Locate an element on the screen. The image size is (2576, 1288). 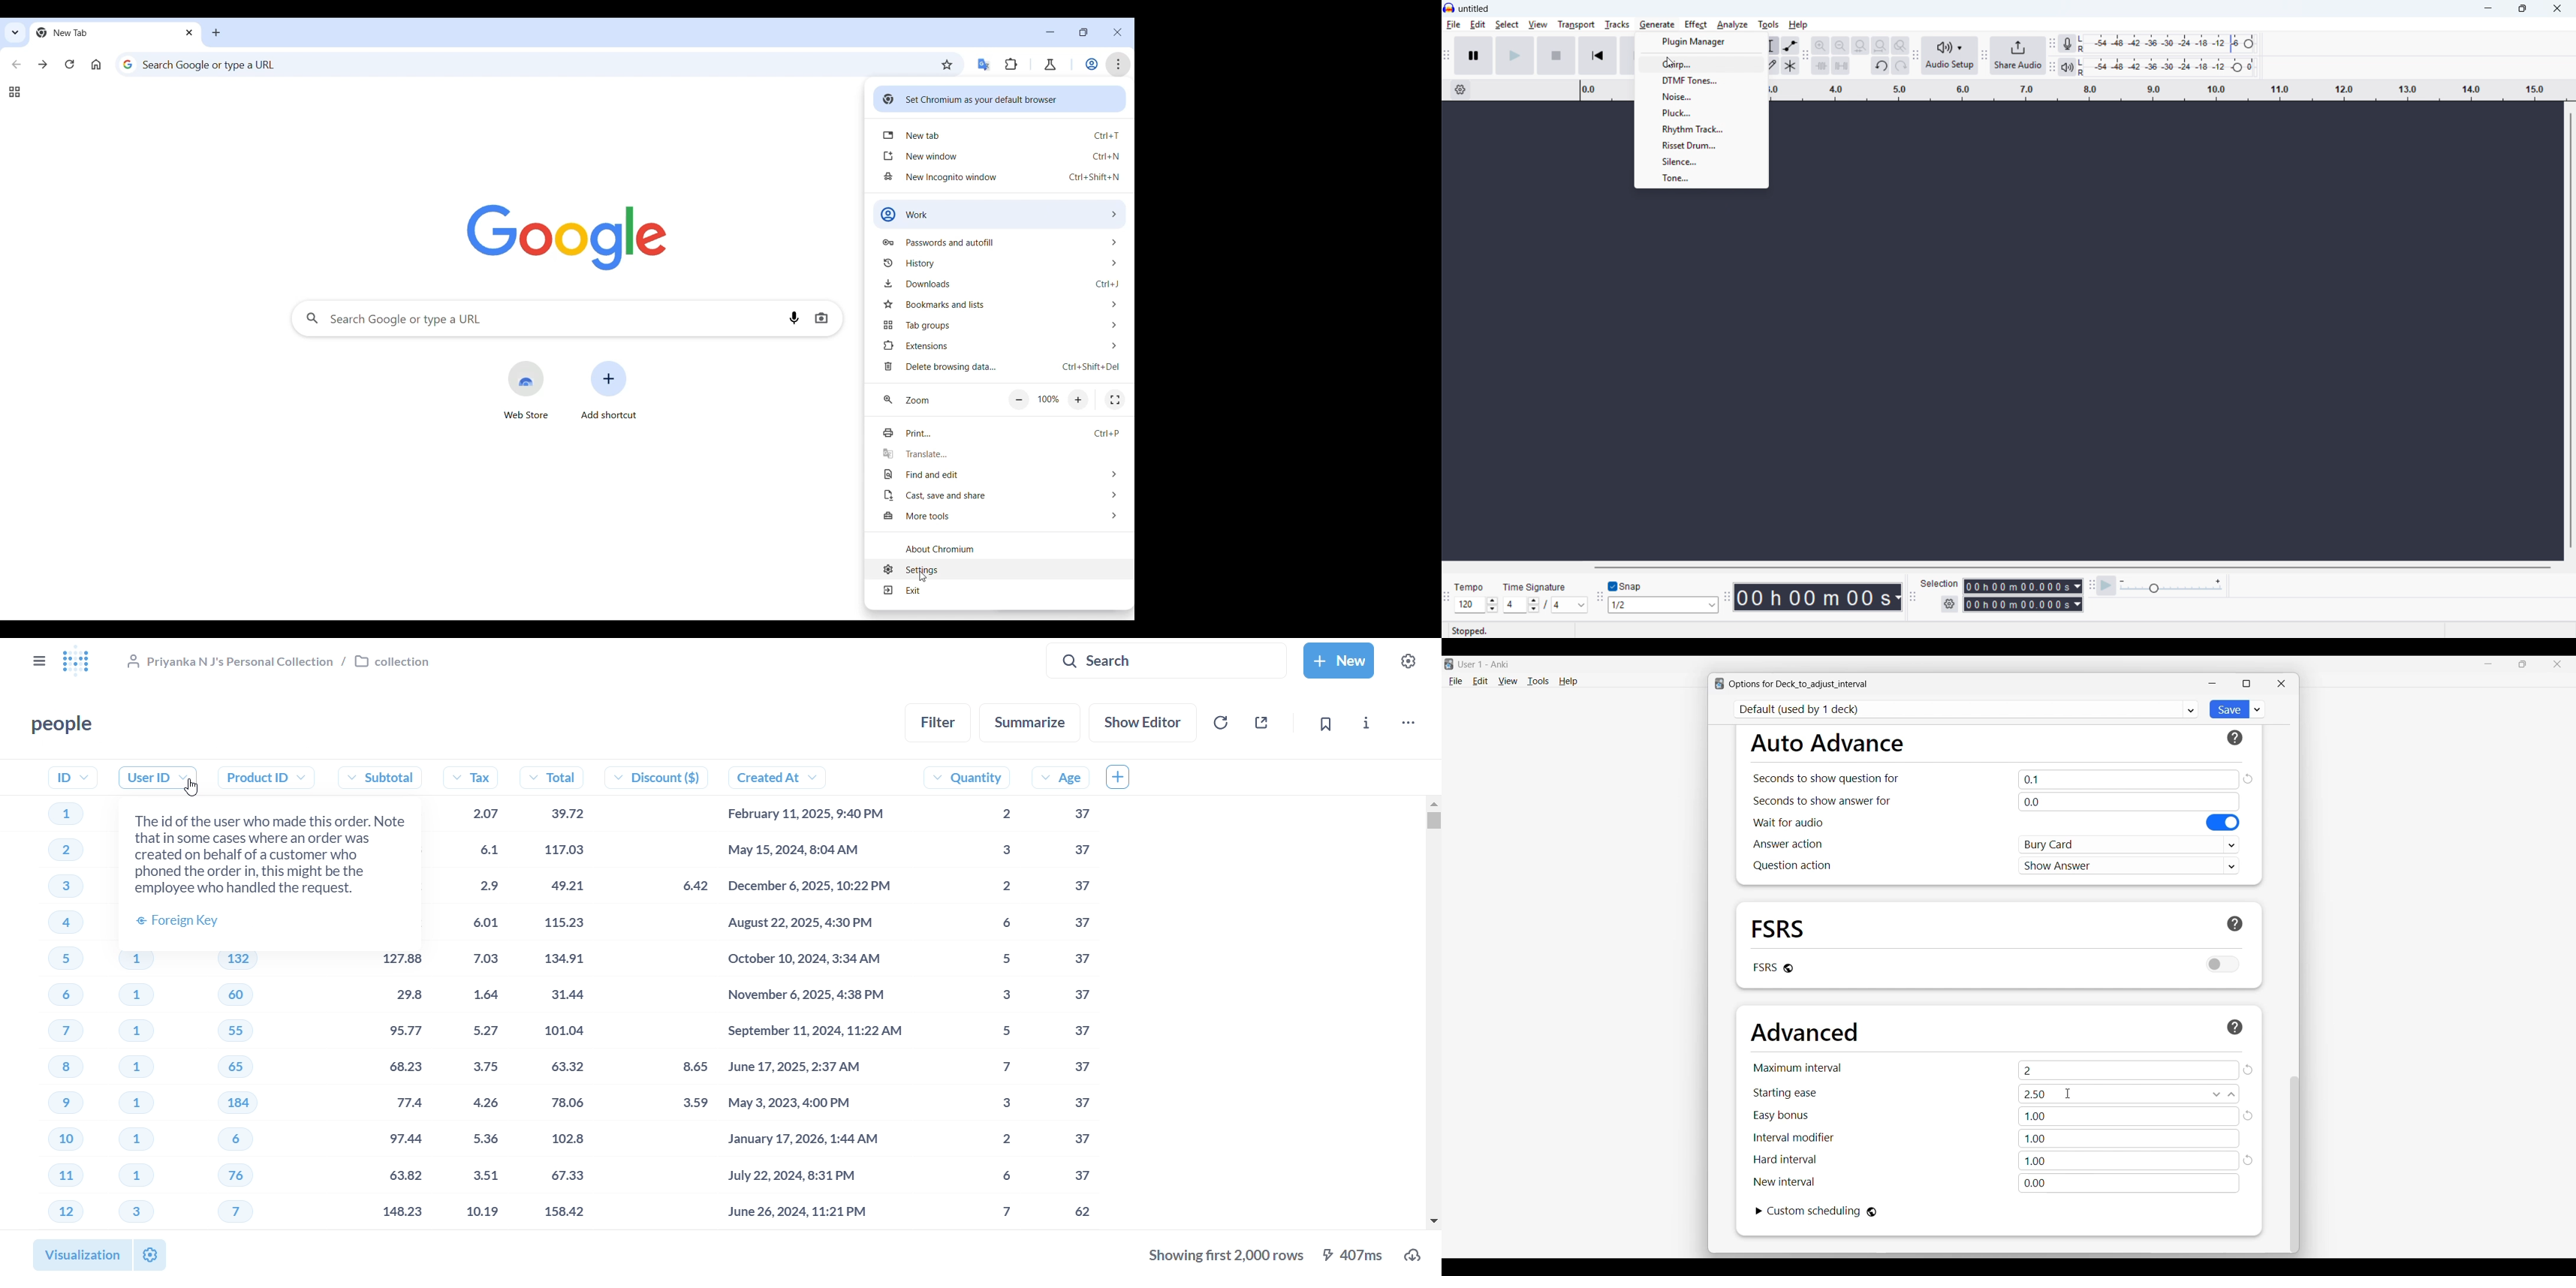
Bury card selected is located at coordinates (2129, 845).